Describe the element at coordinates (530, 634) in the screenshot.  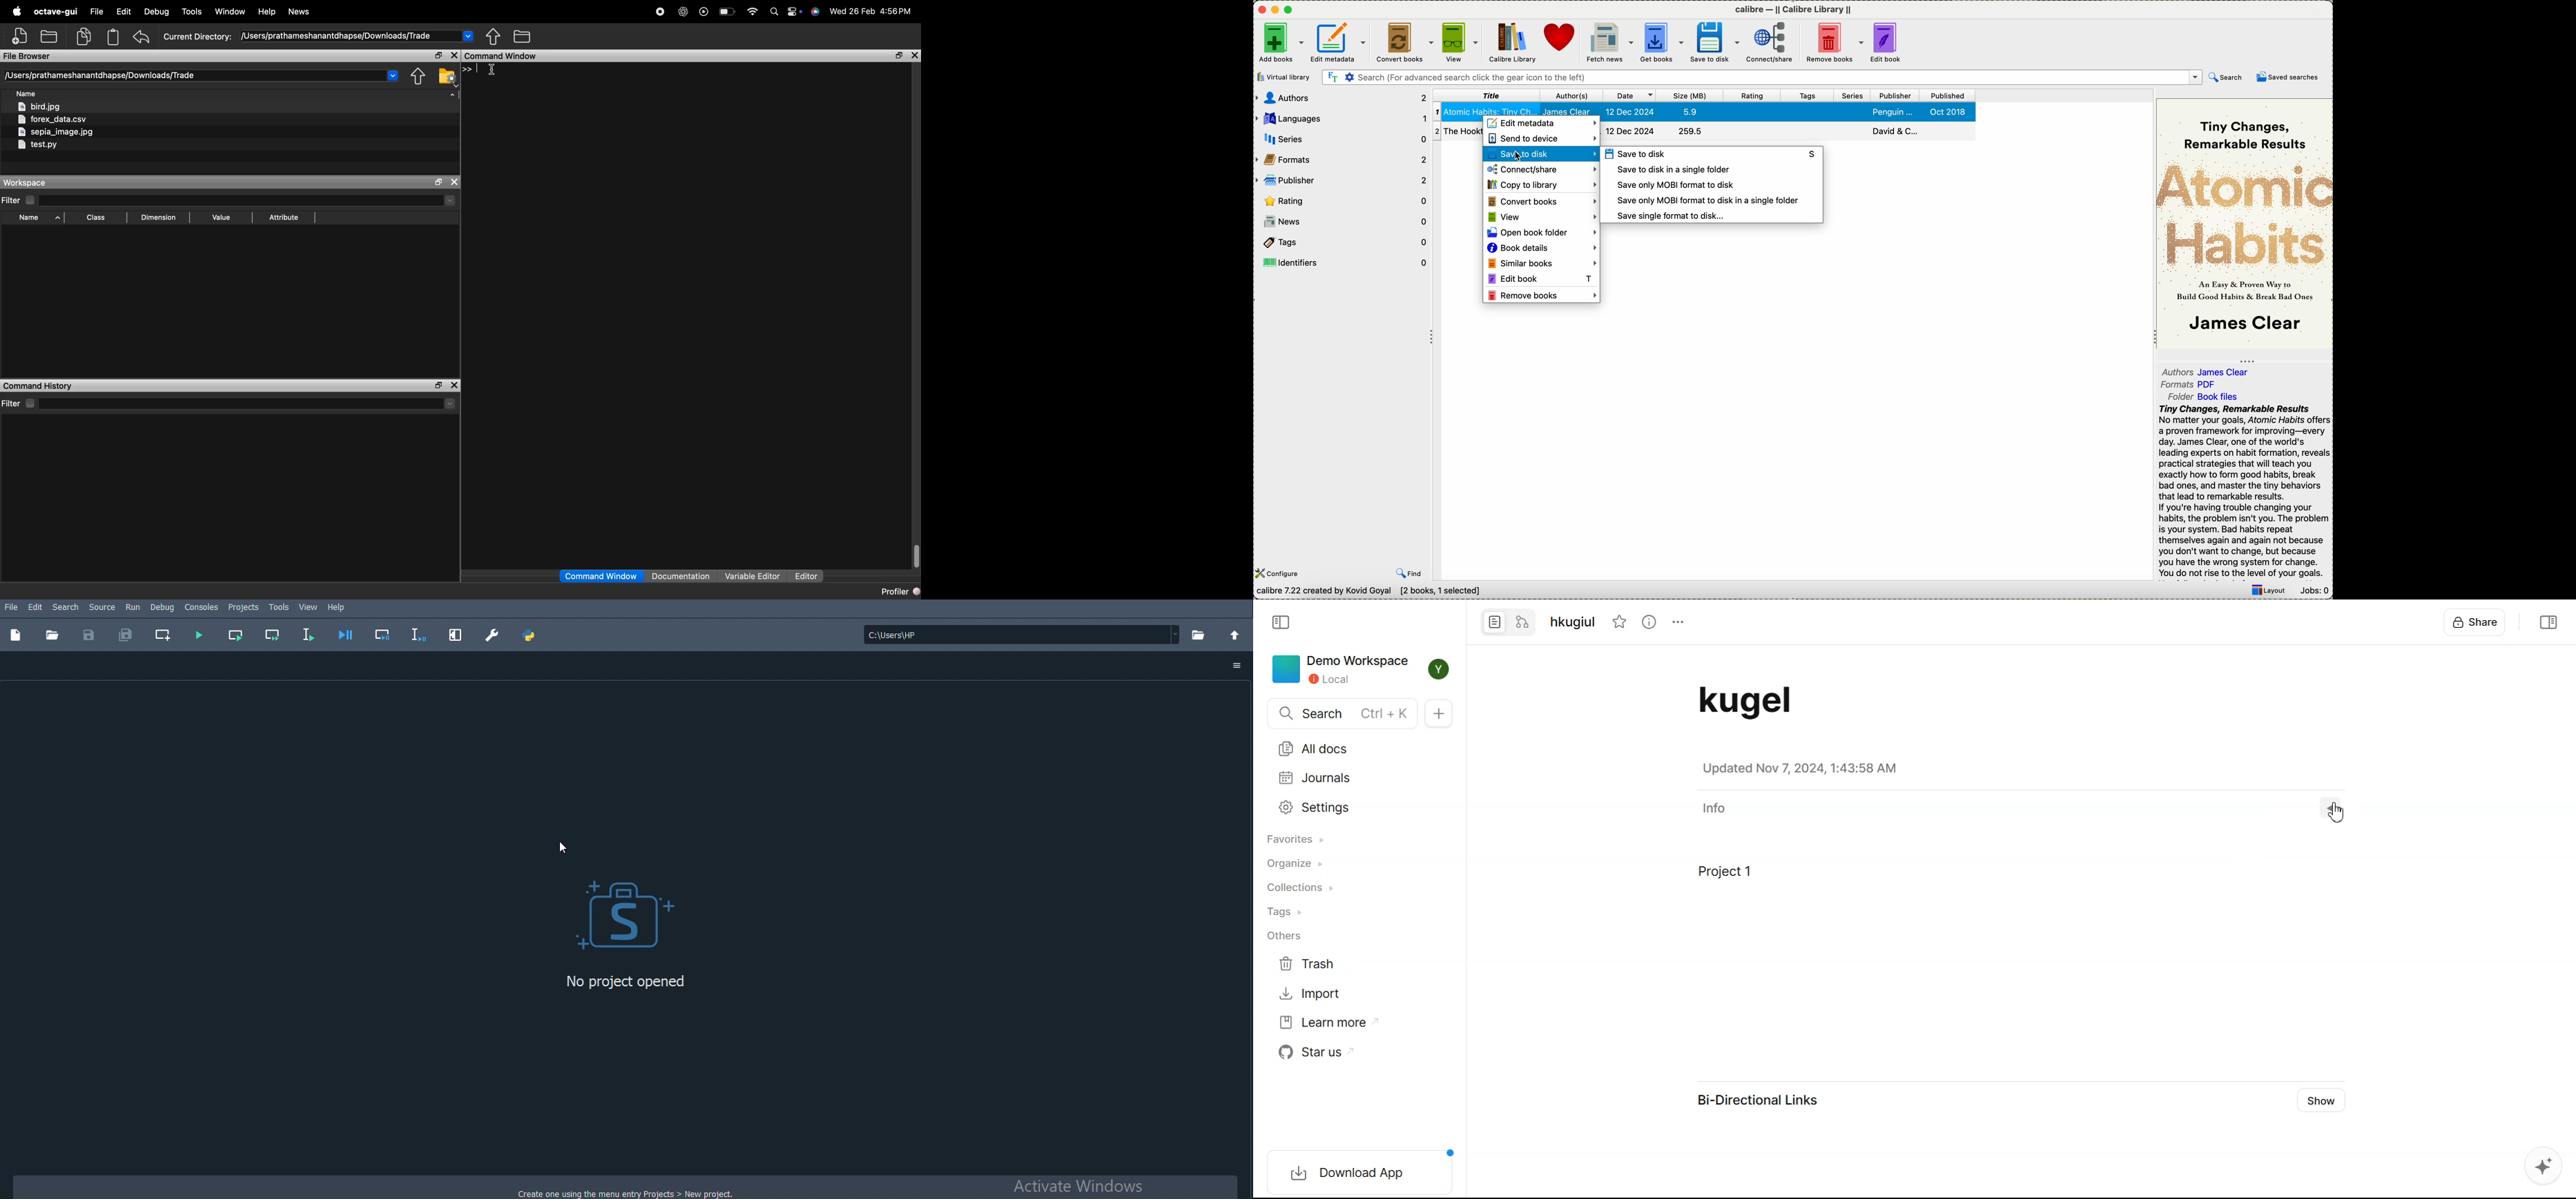
I see `PYTHONPATH manager` at that location.